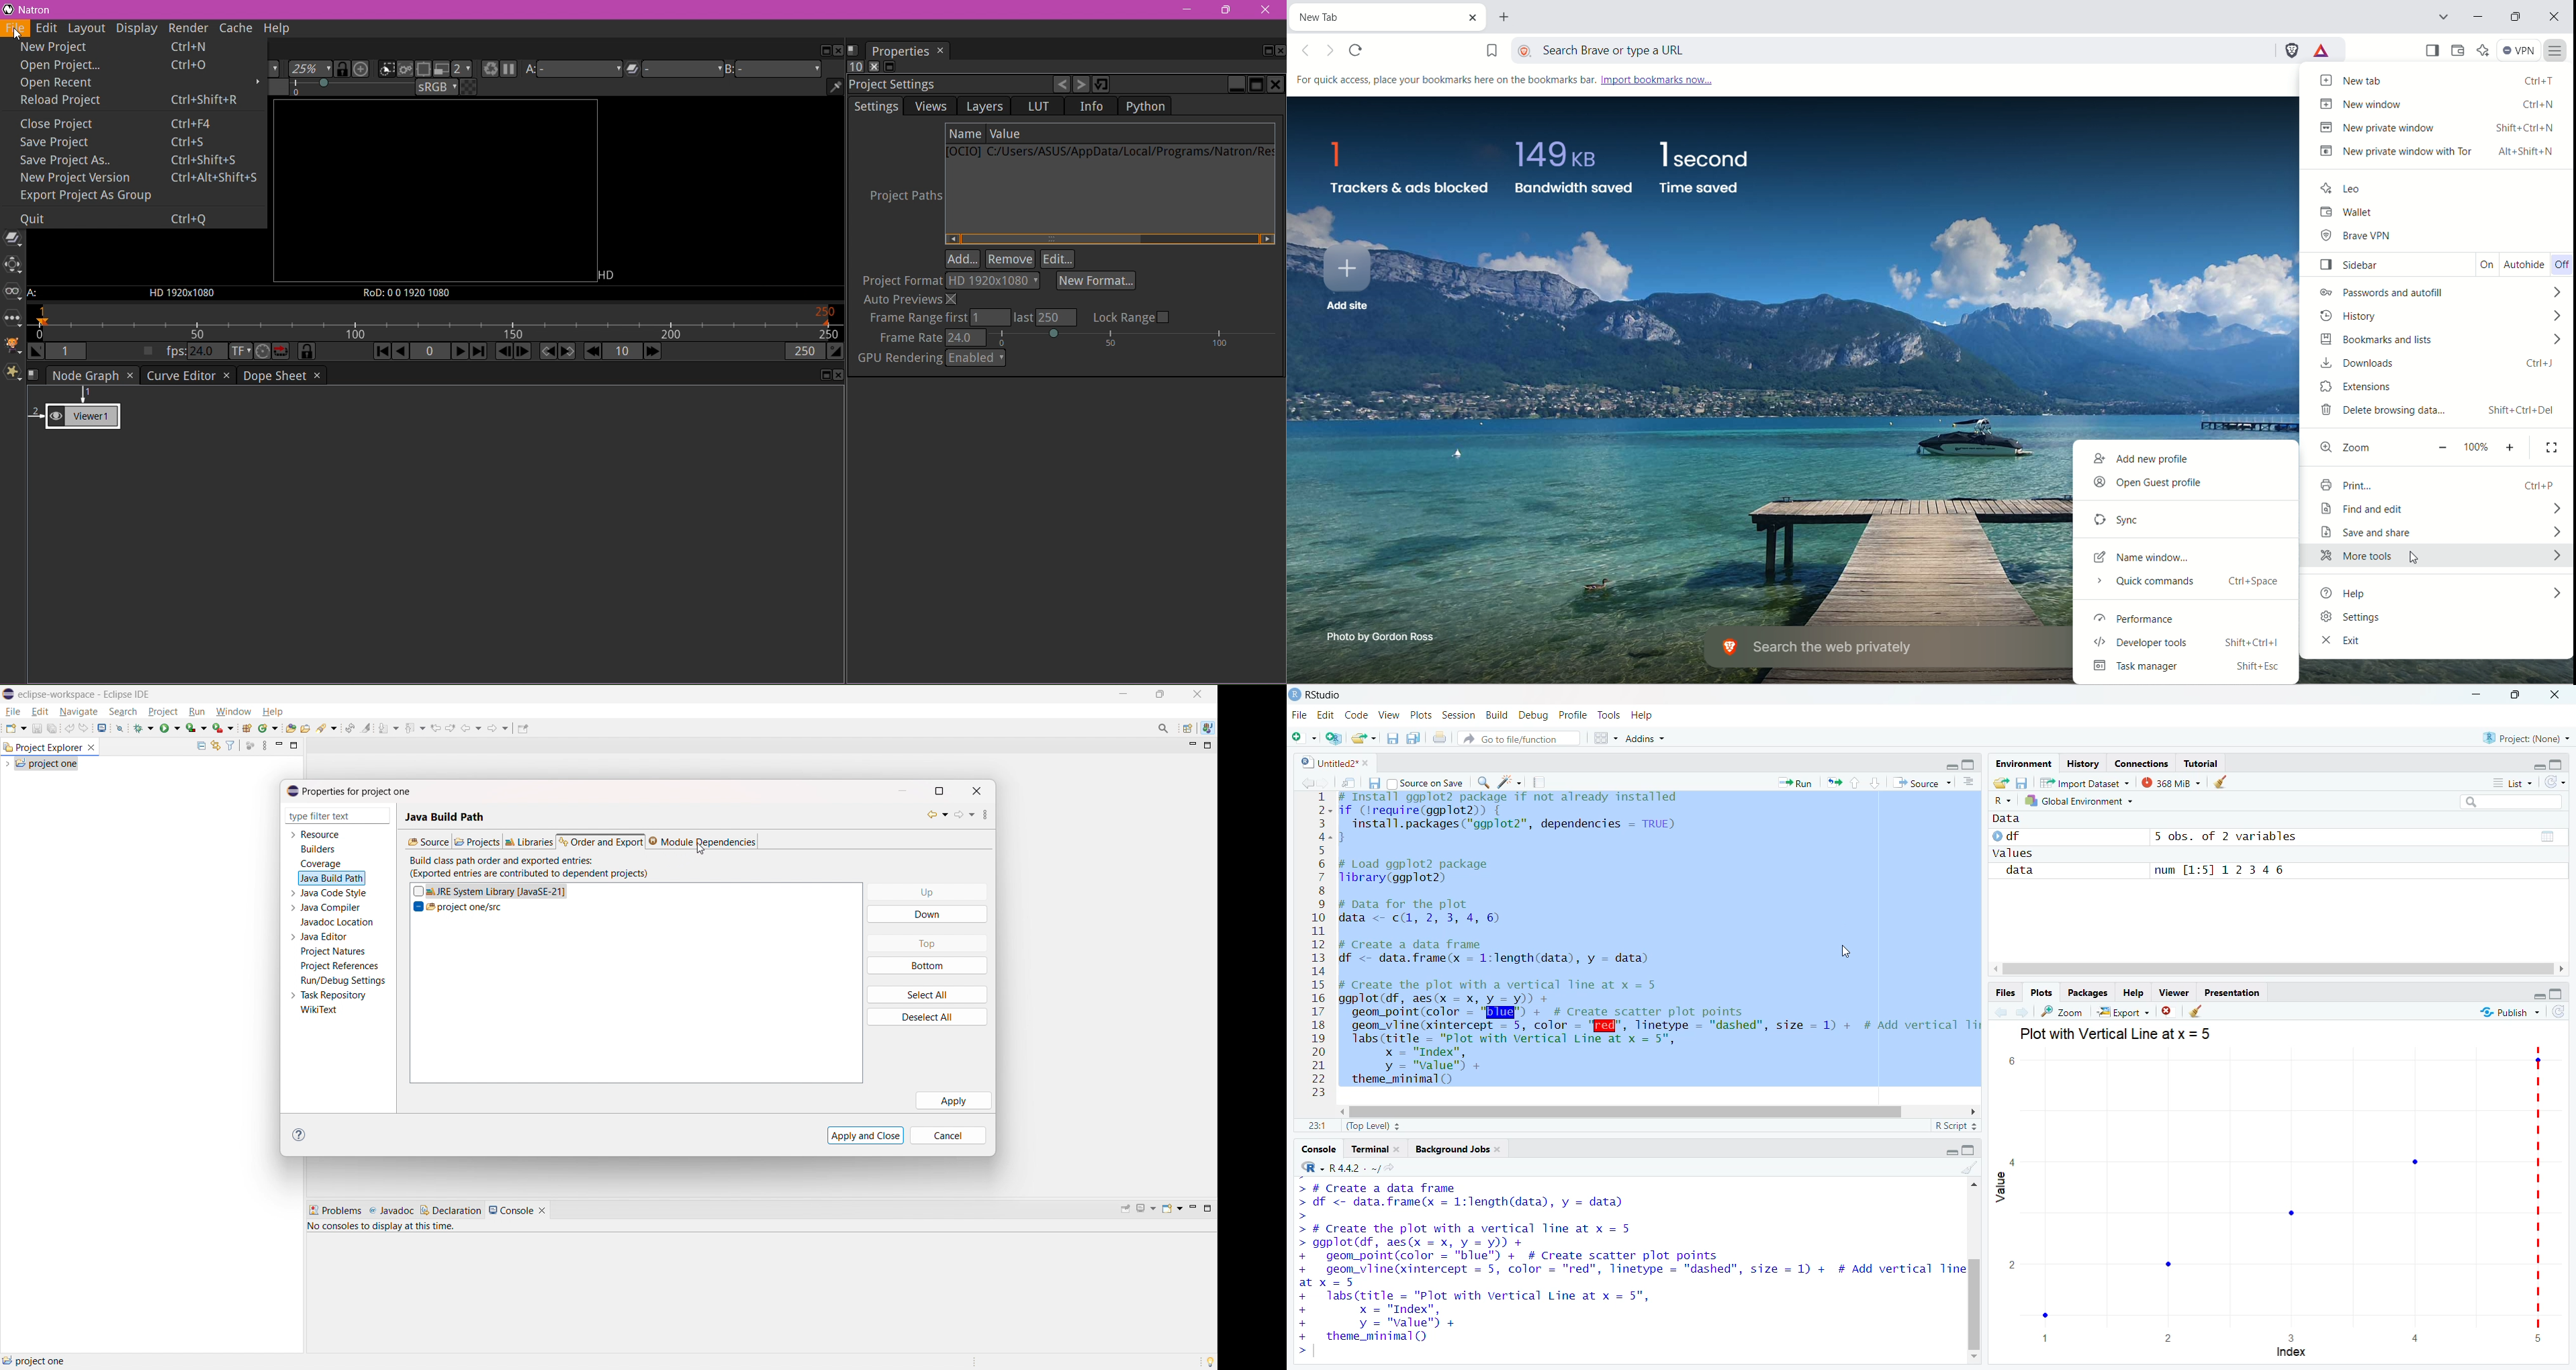 This screenshot has height=1372, width=2576. I want to click on add, so click(1303, 738).